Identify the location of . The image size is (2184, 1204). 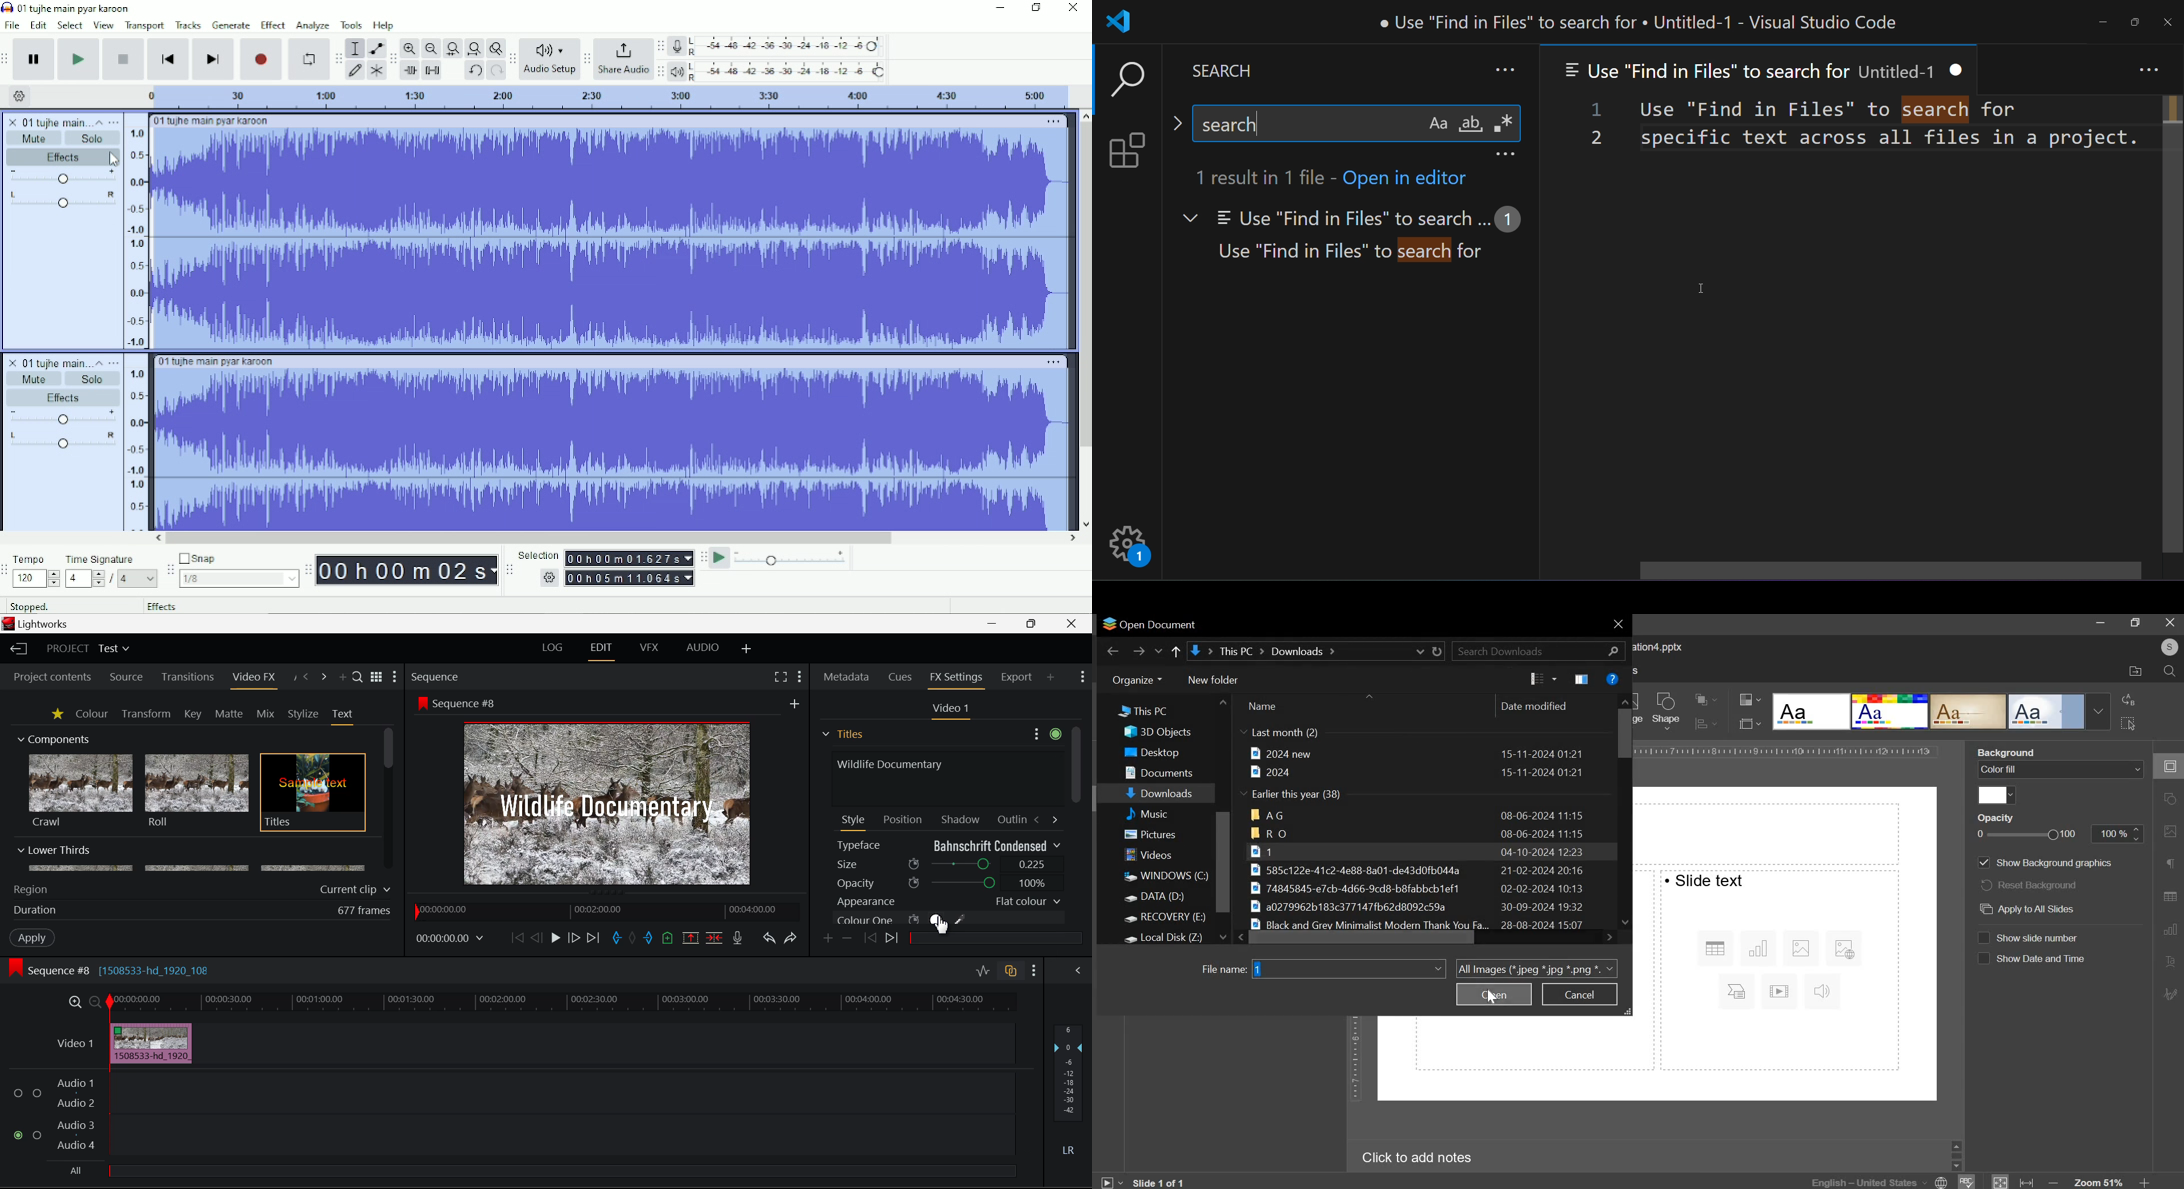
(547, 578).